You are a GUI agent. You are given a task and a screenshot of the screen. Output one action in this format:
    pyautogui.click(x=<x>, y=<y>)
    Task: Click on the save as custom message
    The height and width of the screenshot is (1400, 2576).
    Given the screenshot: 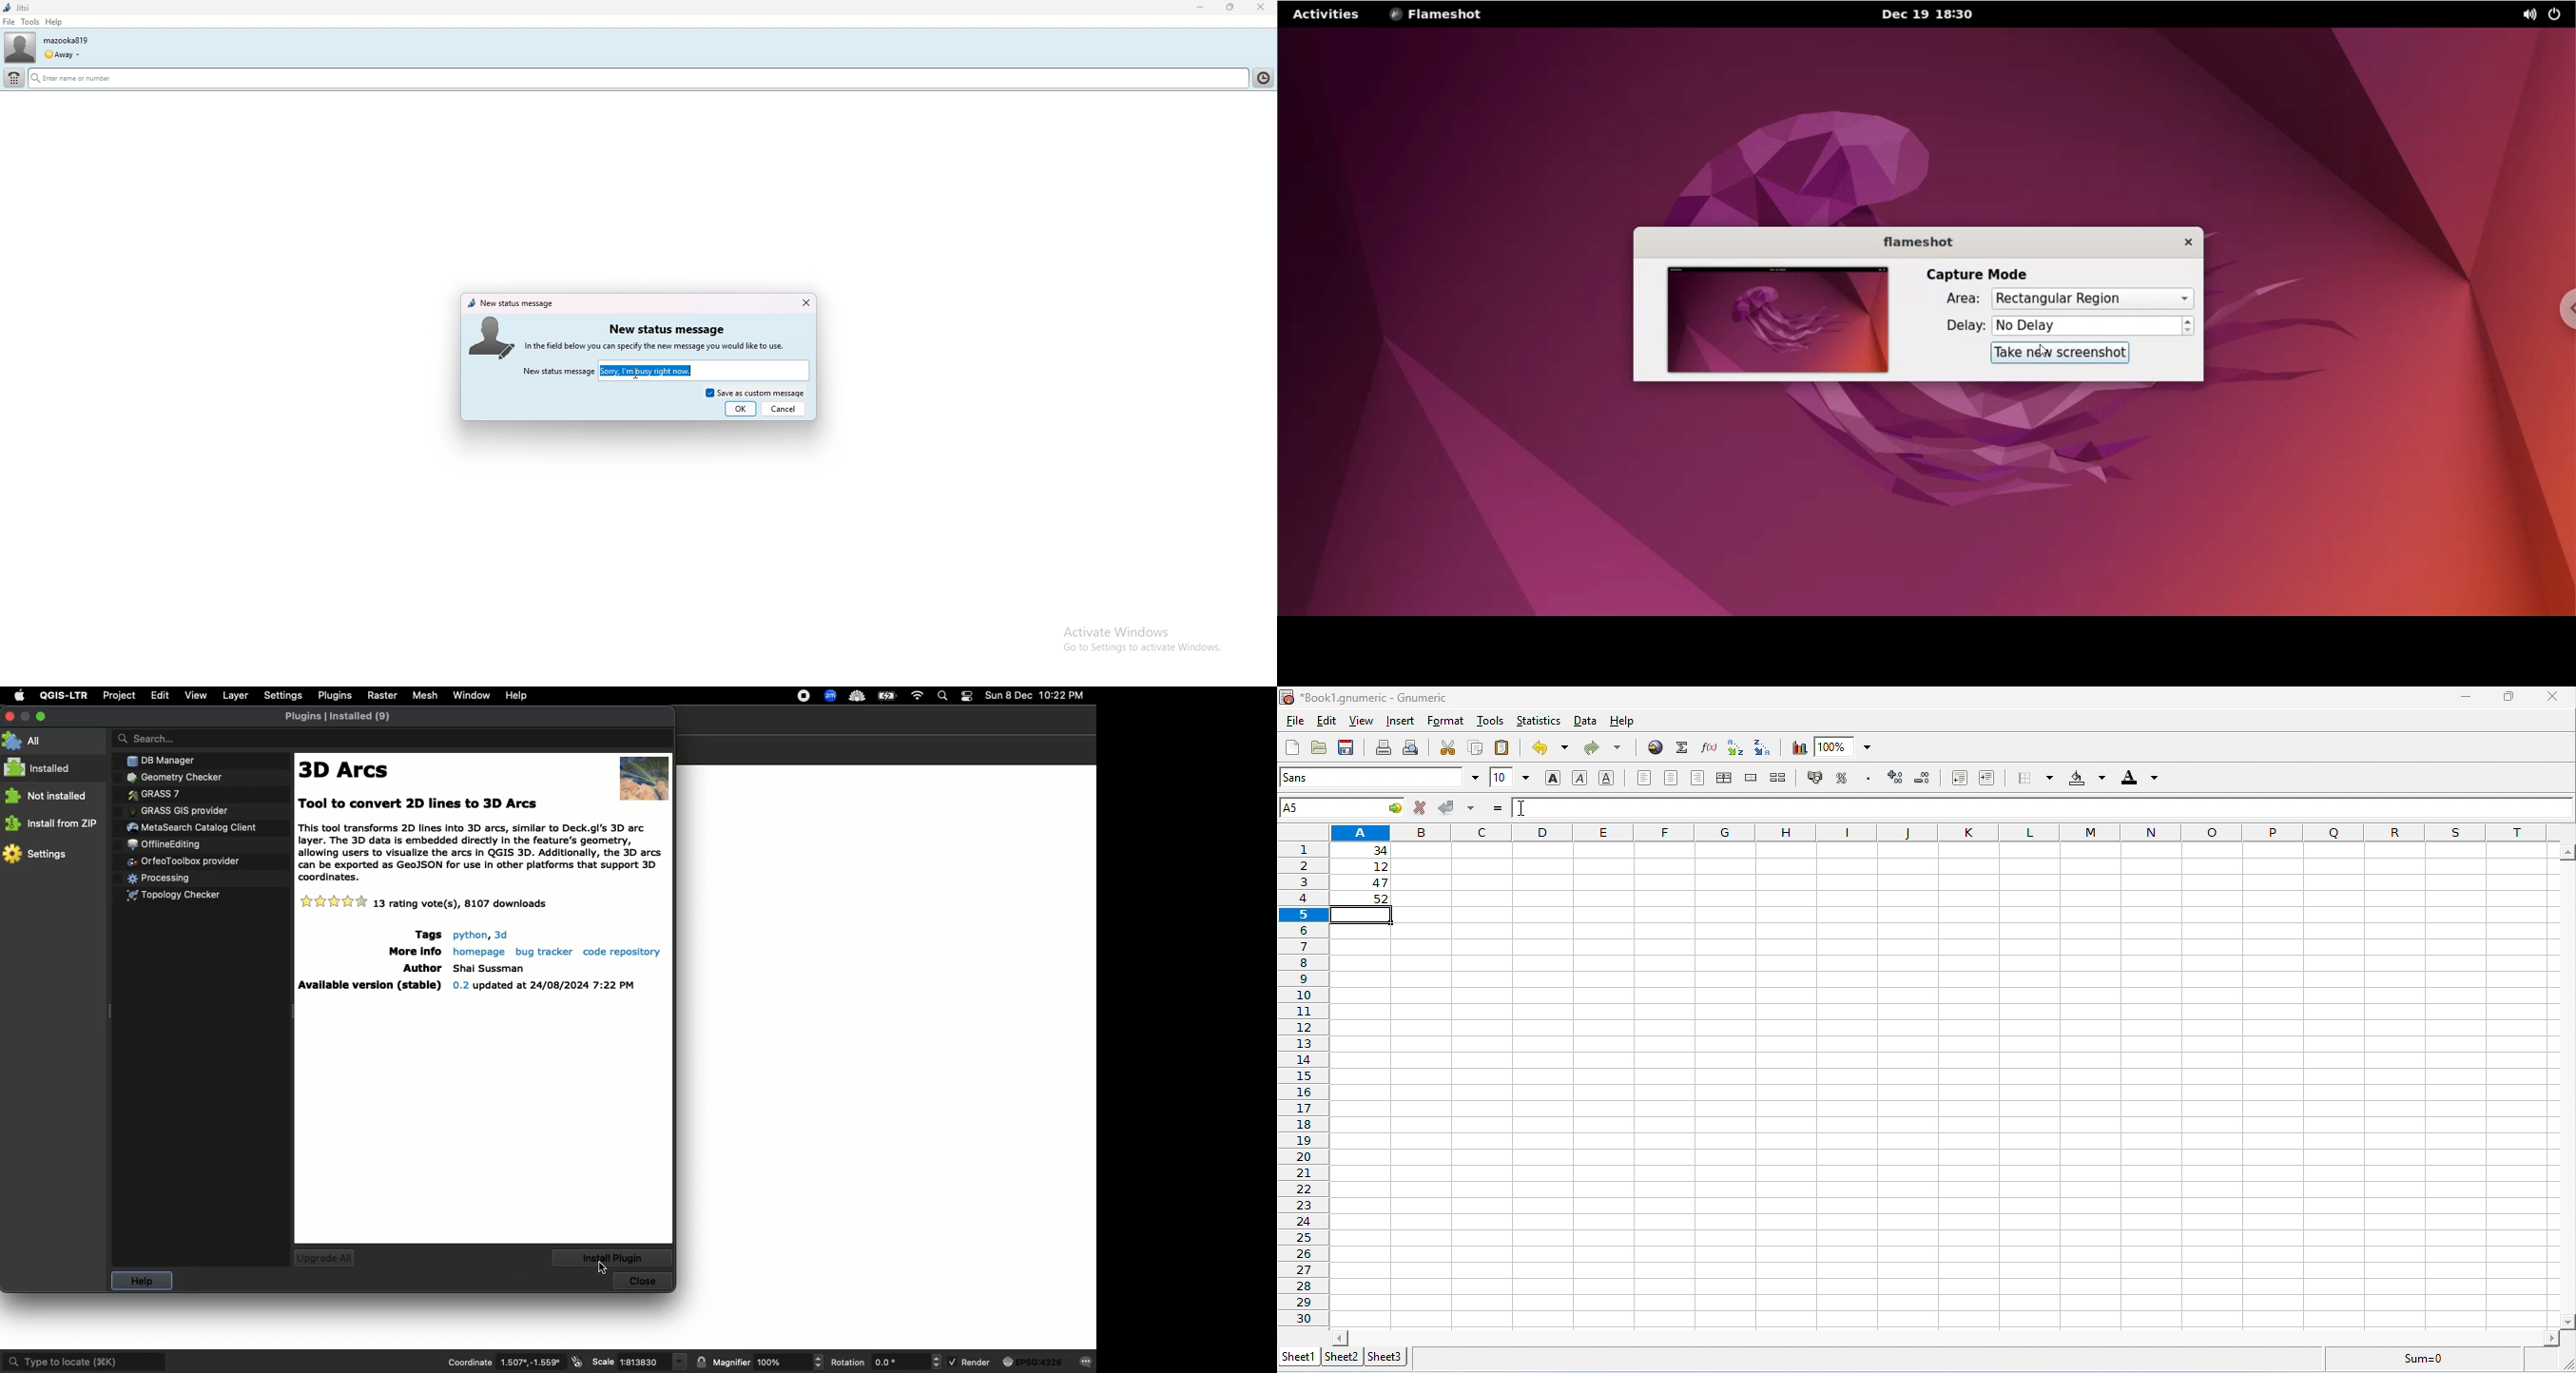 What is the action you would take?
    pyautogui.click(x=755, y=391)
    